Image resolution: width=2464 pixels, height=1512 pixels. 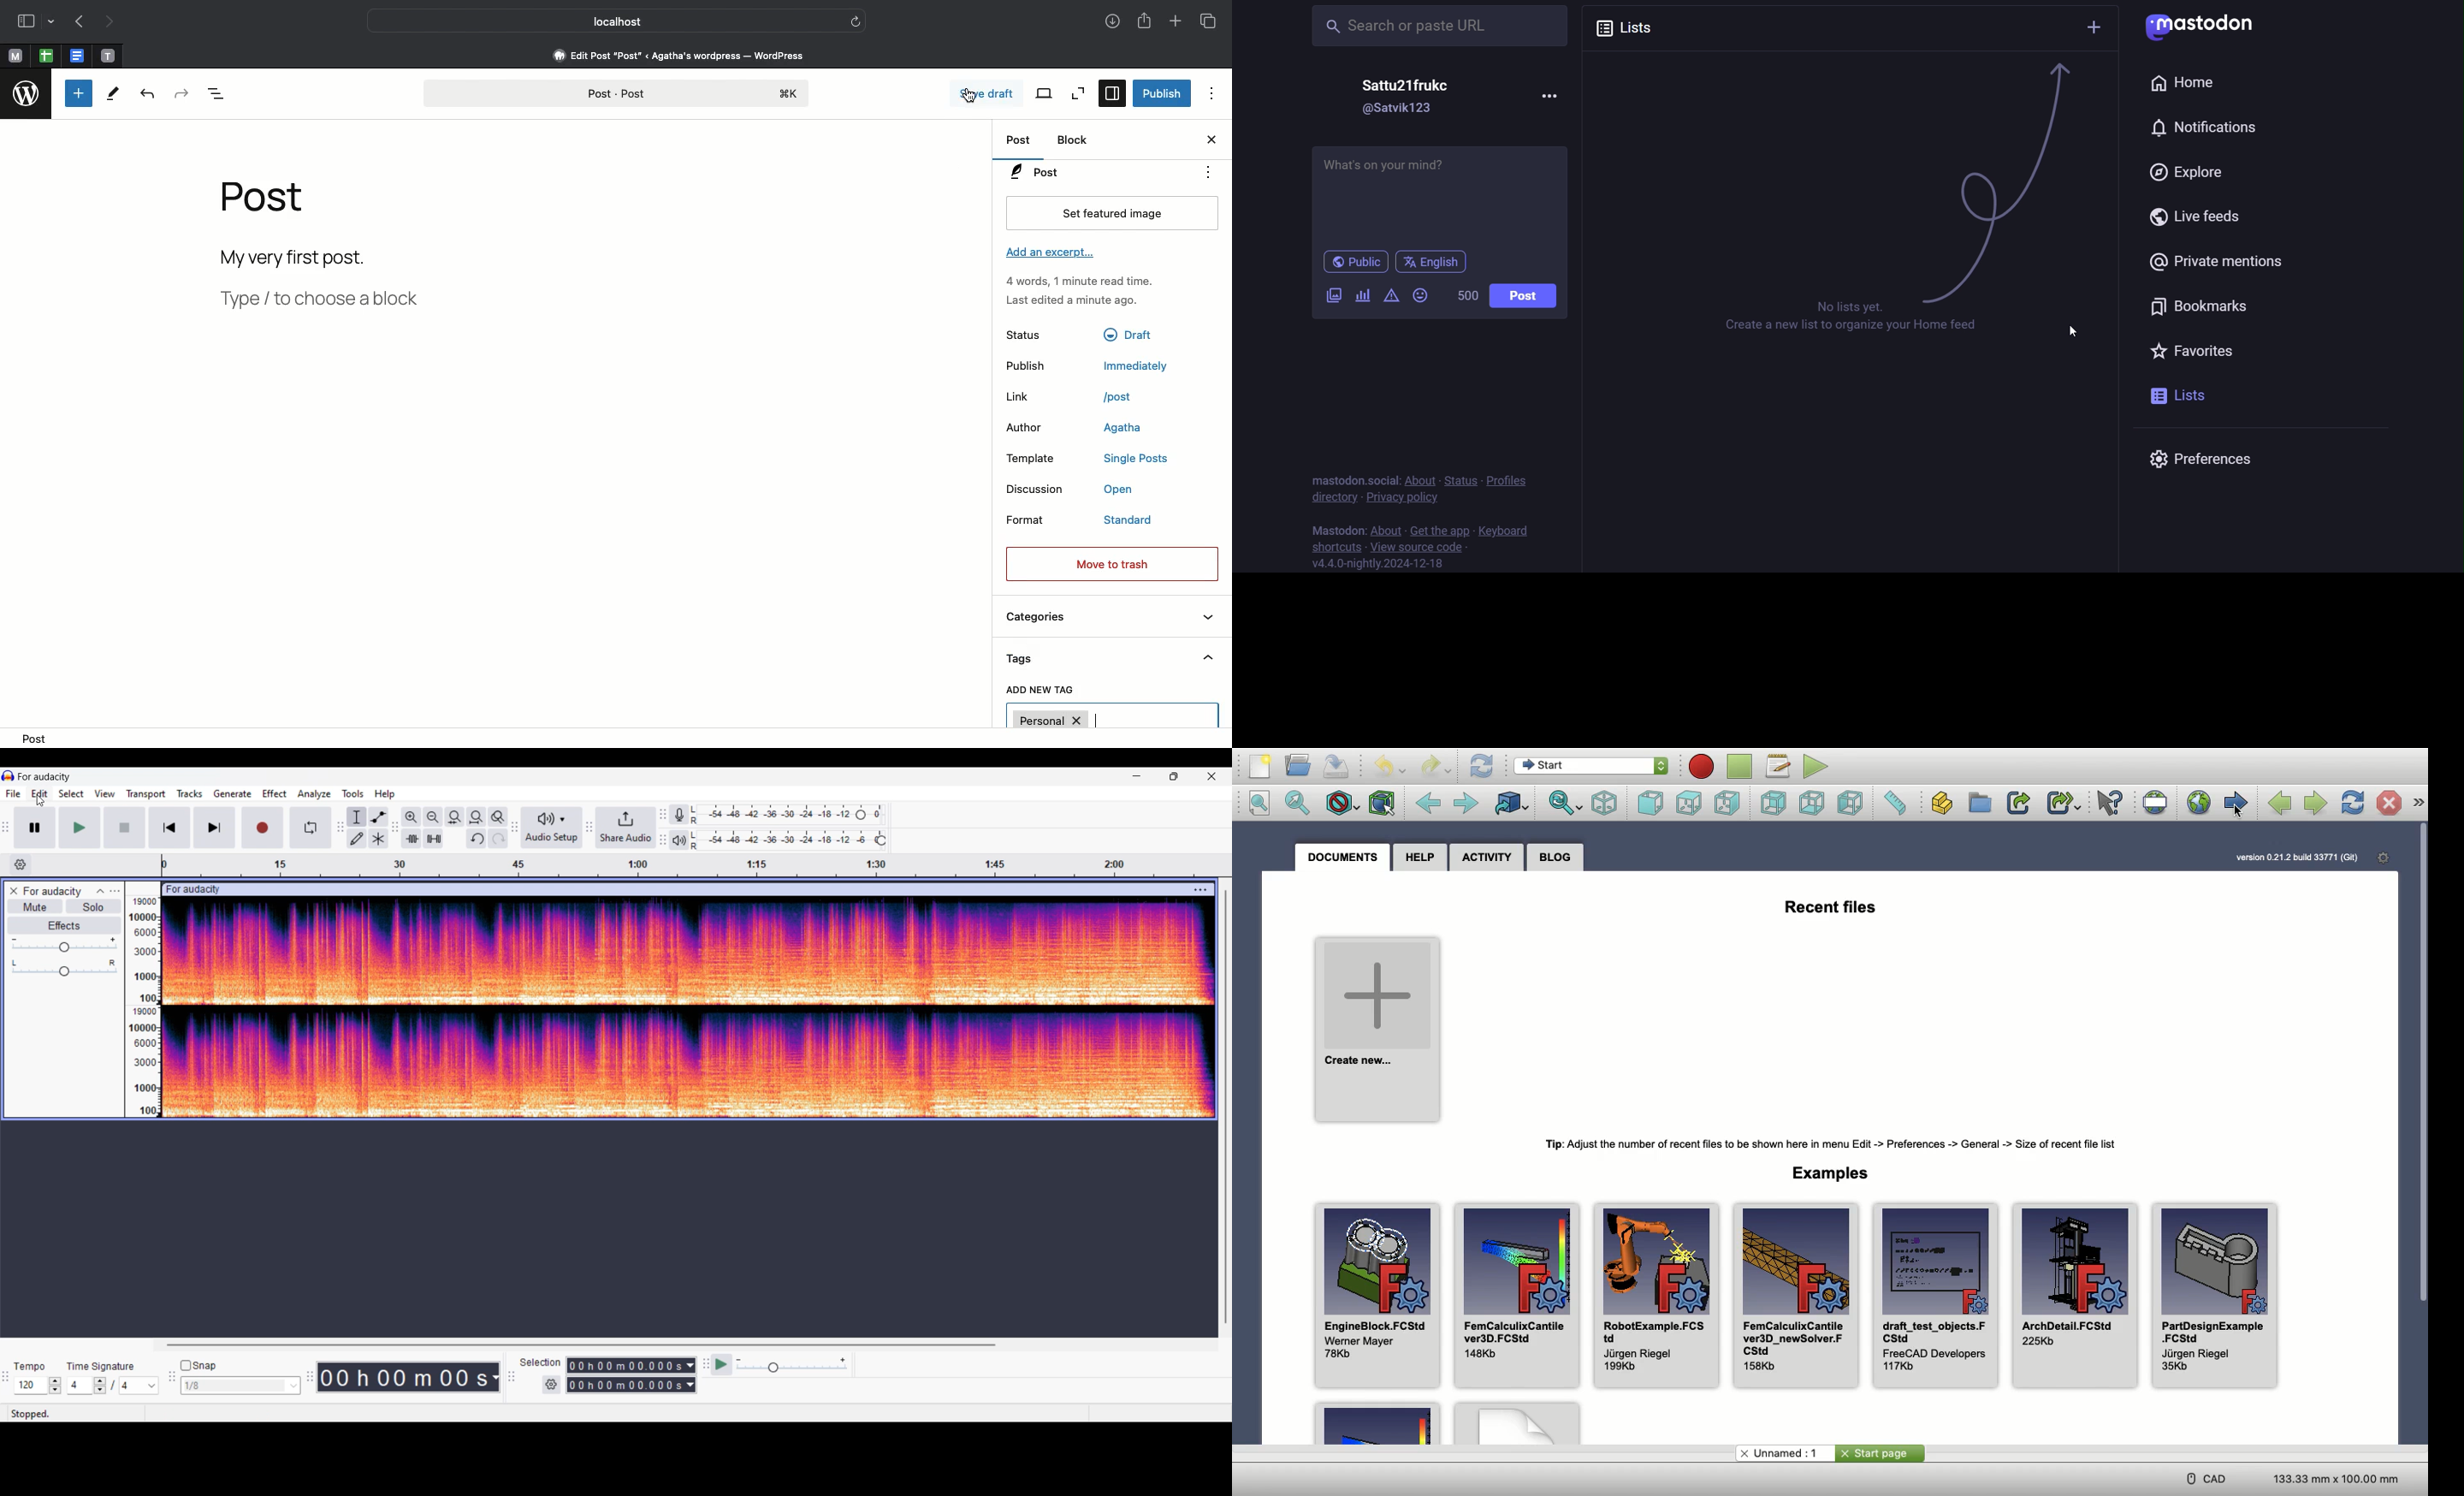 What do you see at coordinates (412, 817) in the screenshot?
I see `Zoom in` at bounding box center [412, 817].